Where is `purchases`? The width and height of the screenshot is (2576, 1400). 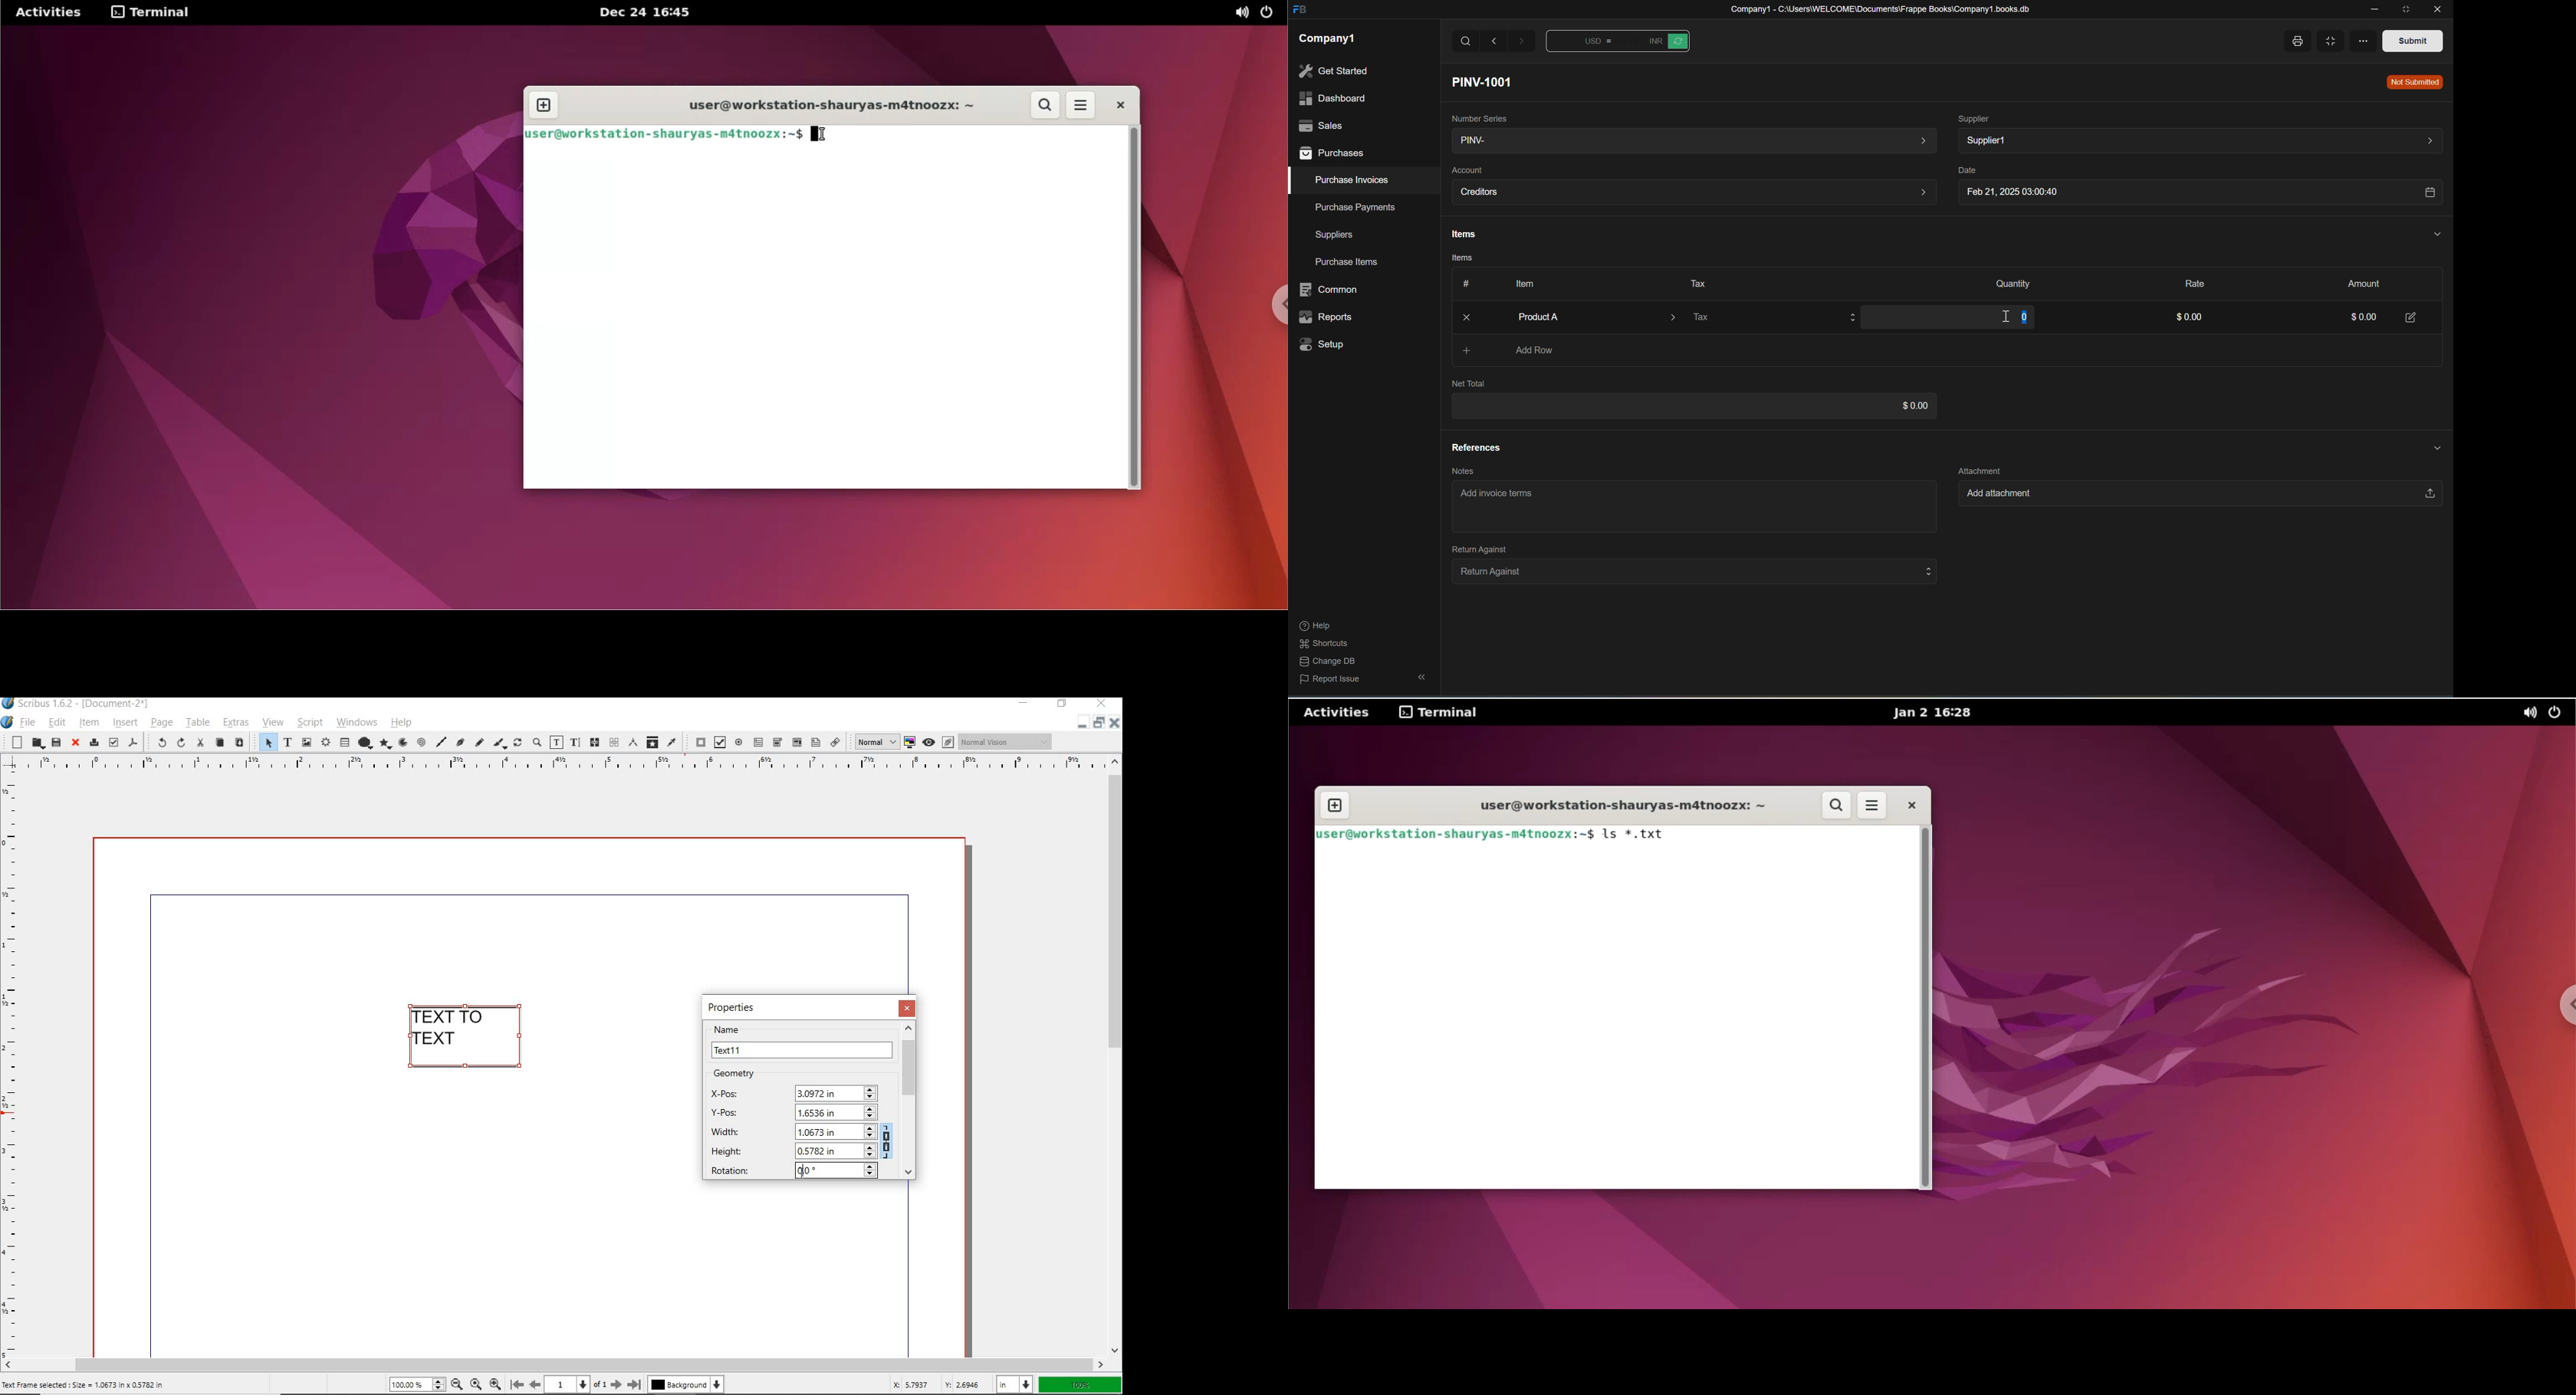 purchases is located at coordinates (1333, 154).